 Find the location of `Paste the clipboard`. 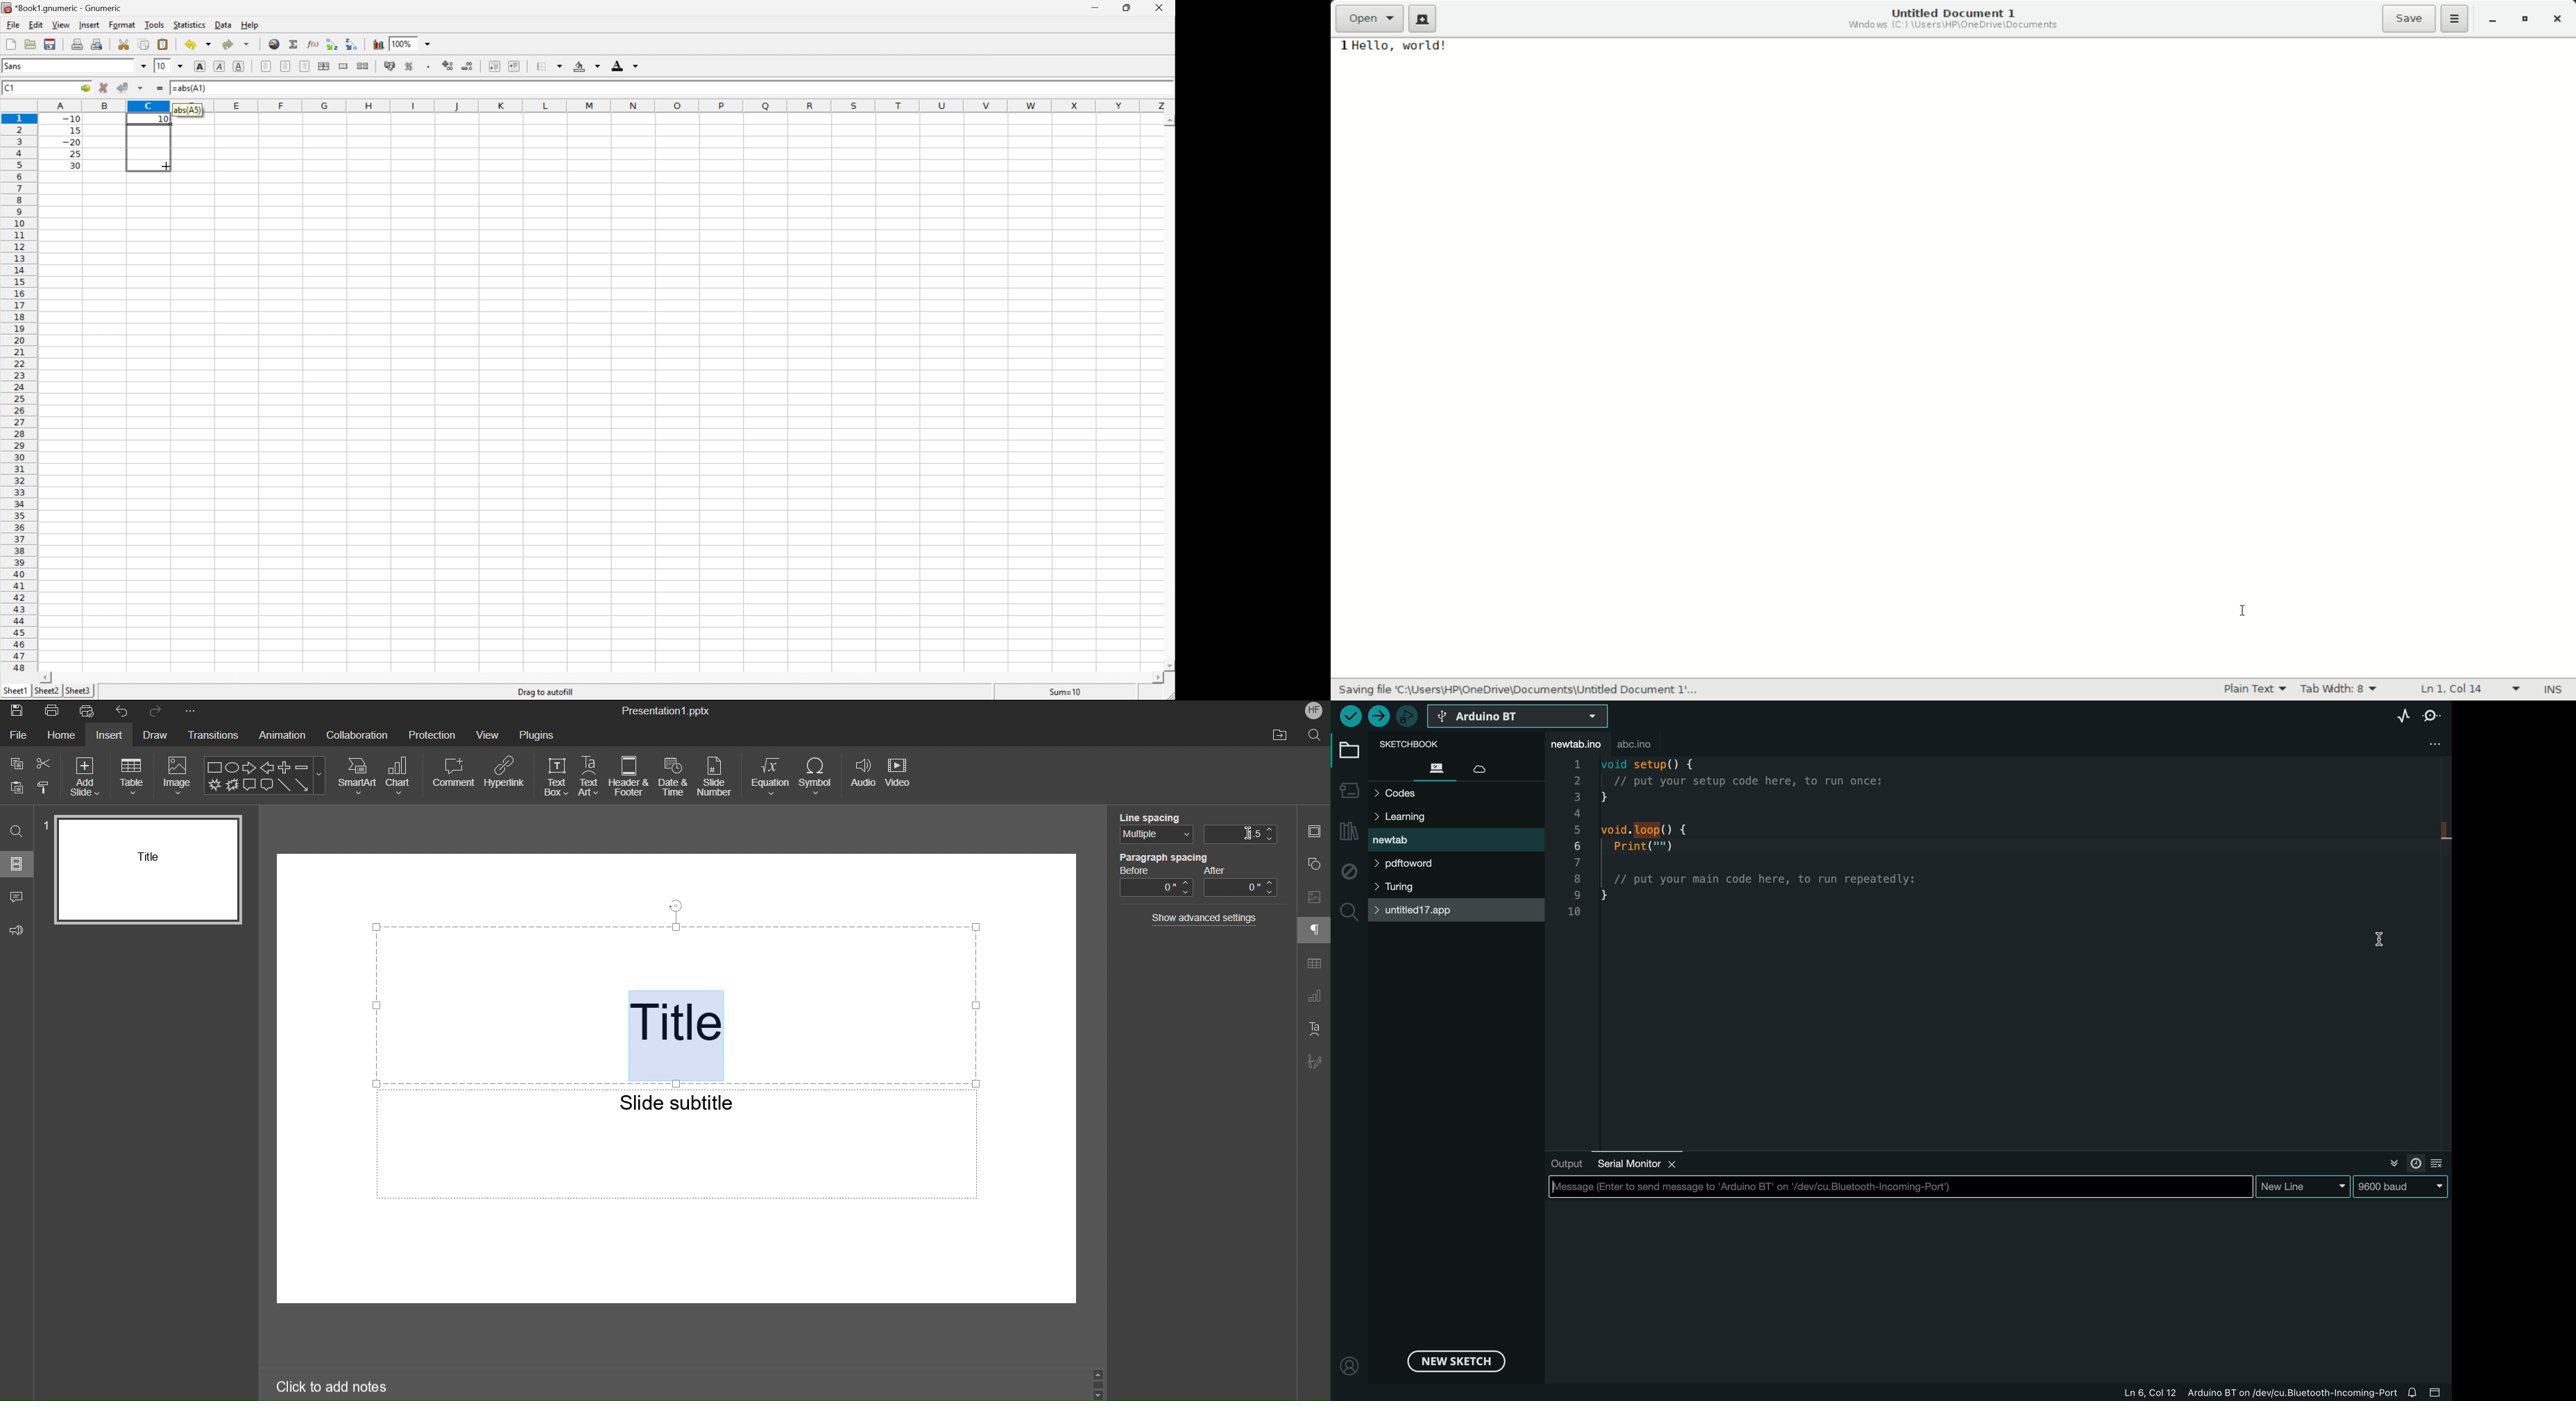

Paste the clipboard is located at coordinates (165, 45).